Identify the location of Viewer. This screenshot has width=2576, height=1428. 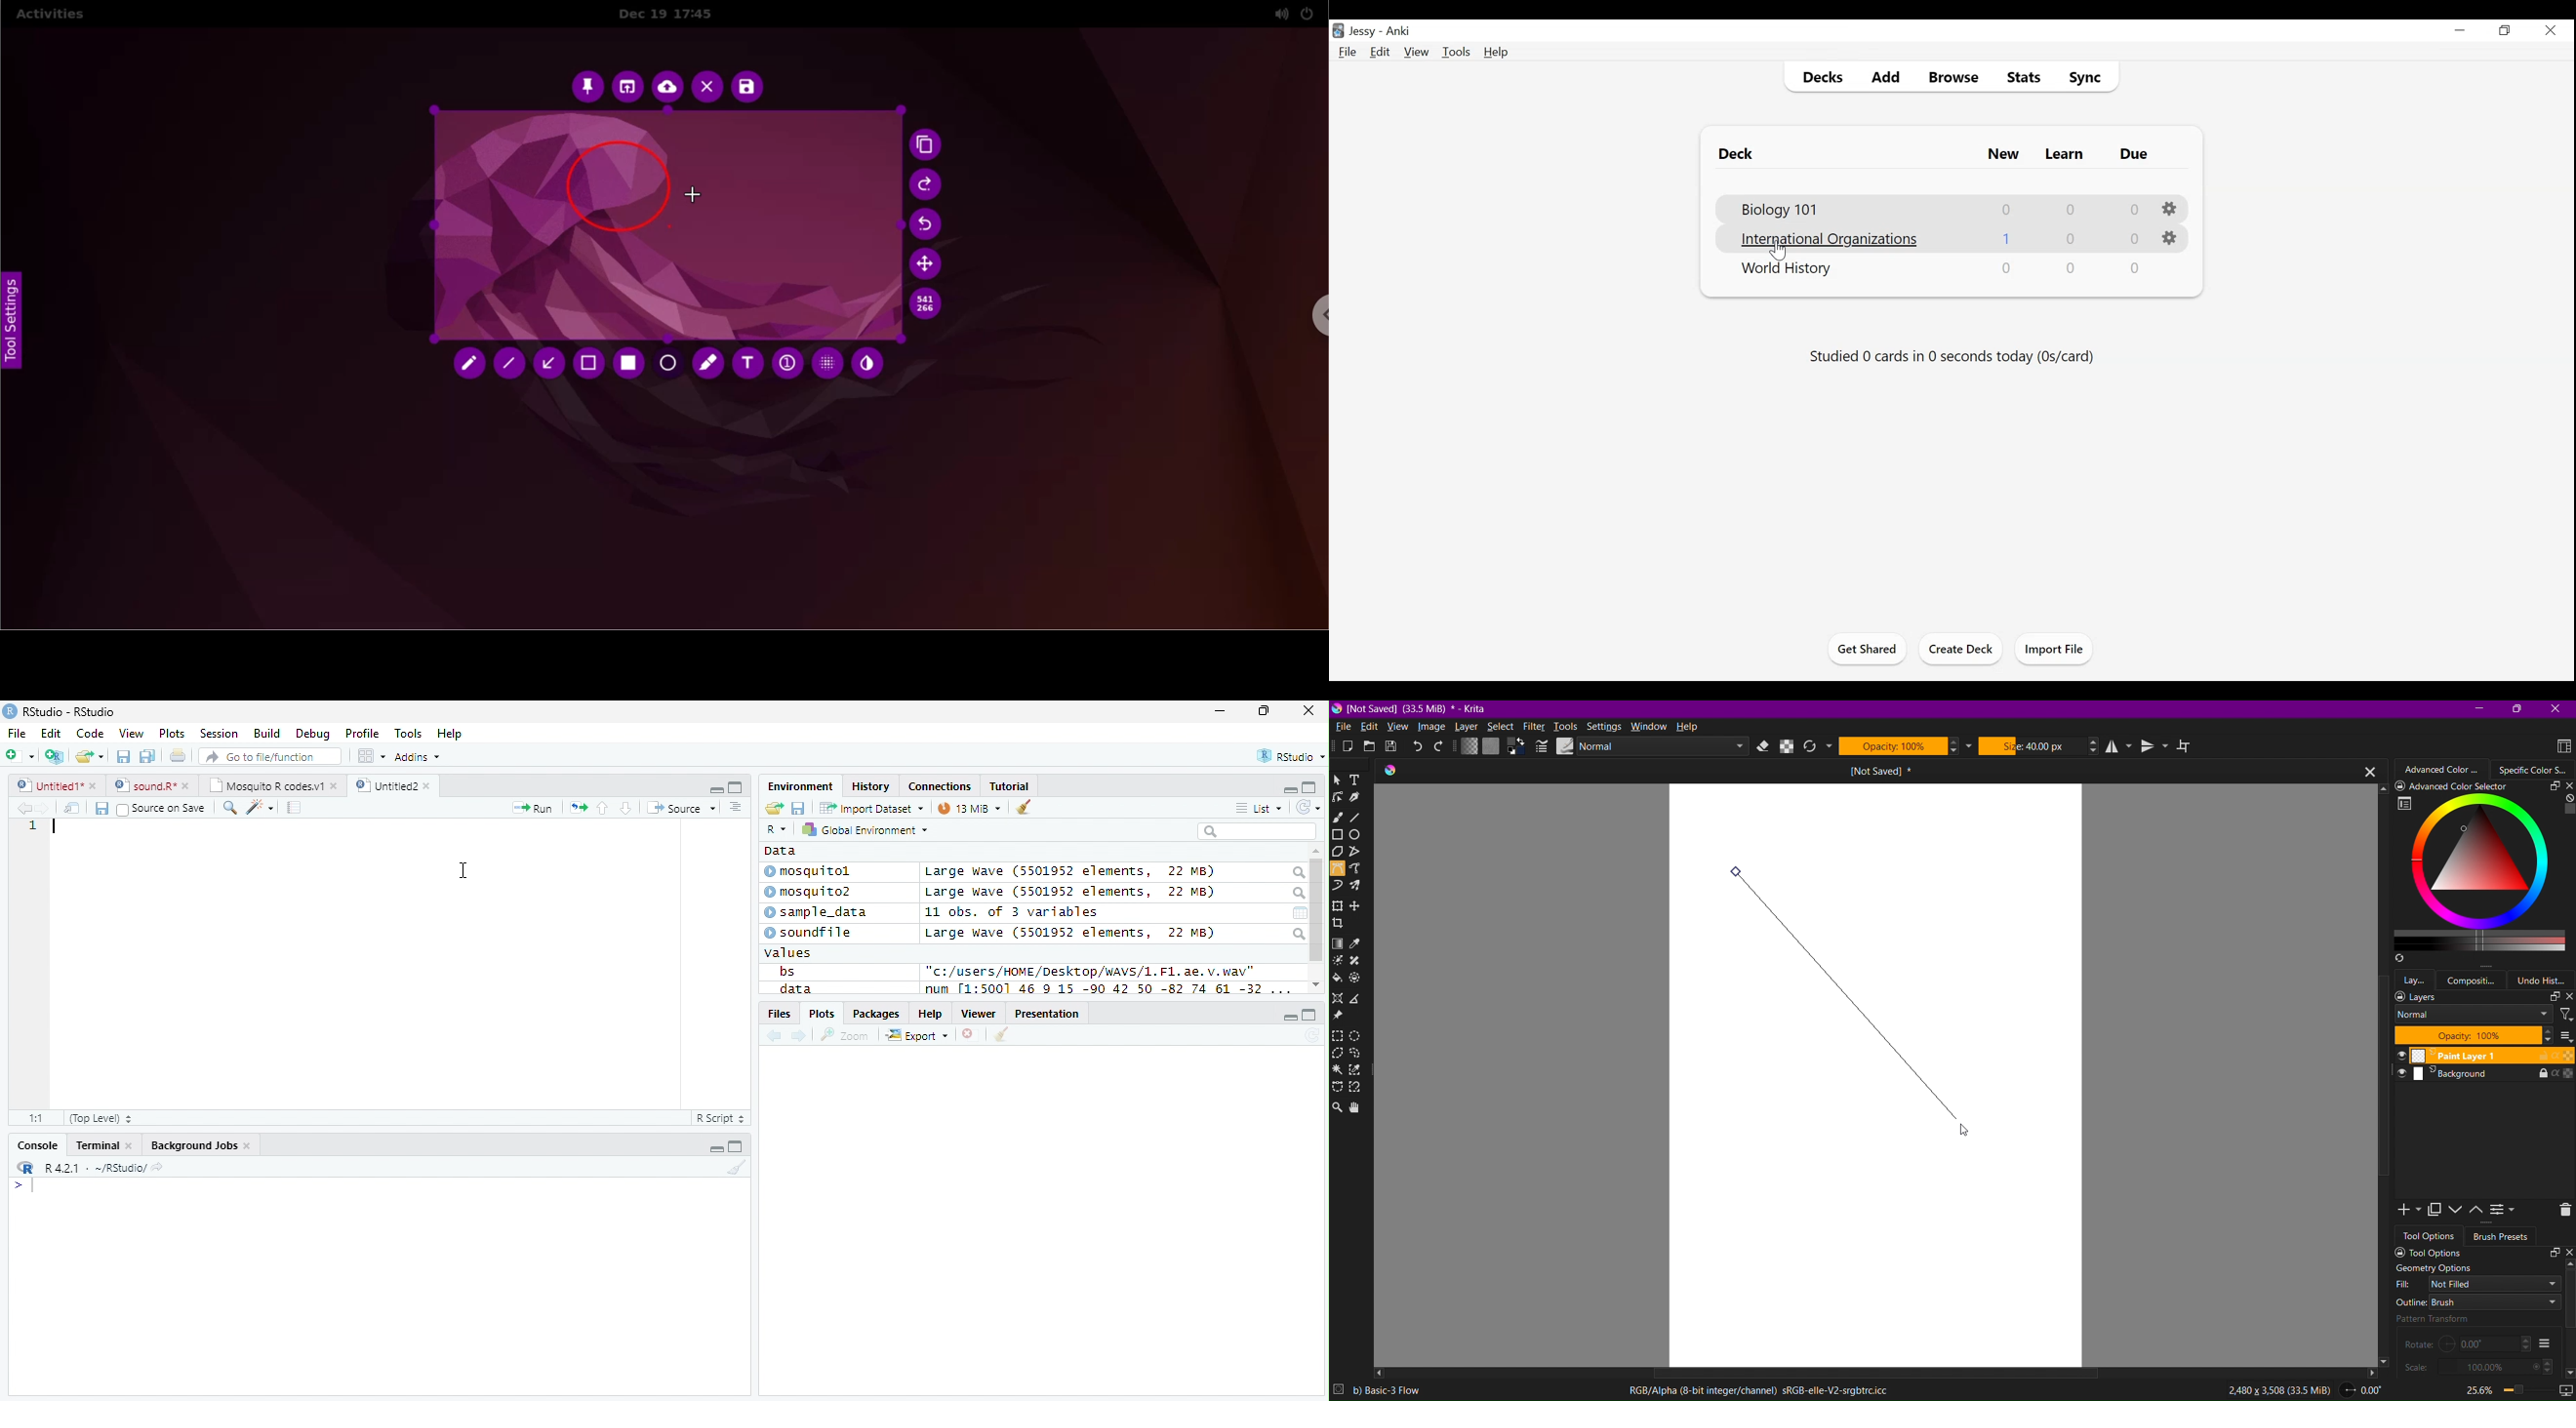
(979, 1014).